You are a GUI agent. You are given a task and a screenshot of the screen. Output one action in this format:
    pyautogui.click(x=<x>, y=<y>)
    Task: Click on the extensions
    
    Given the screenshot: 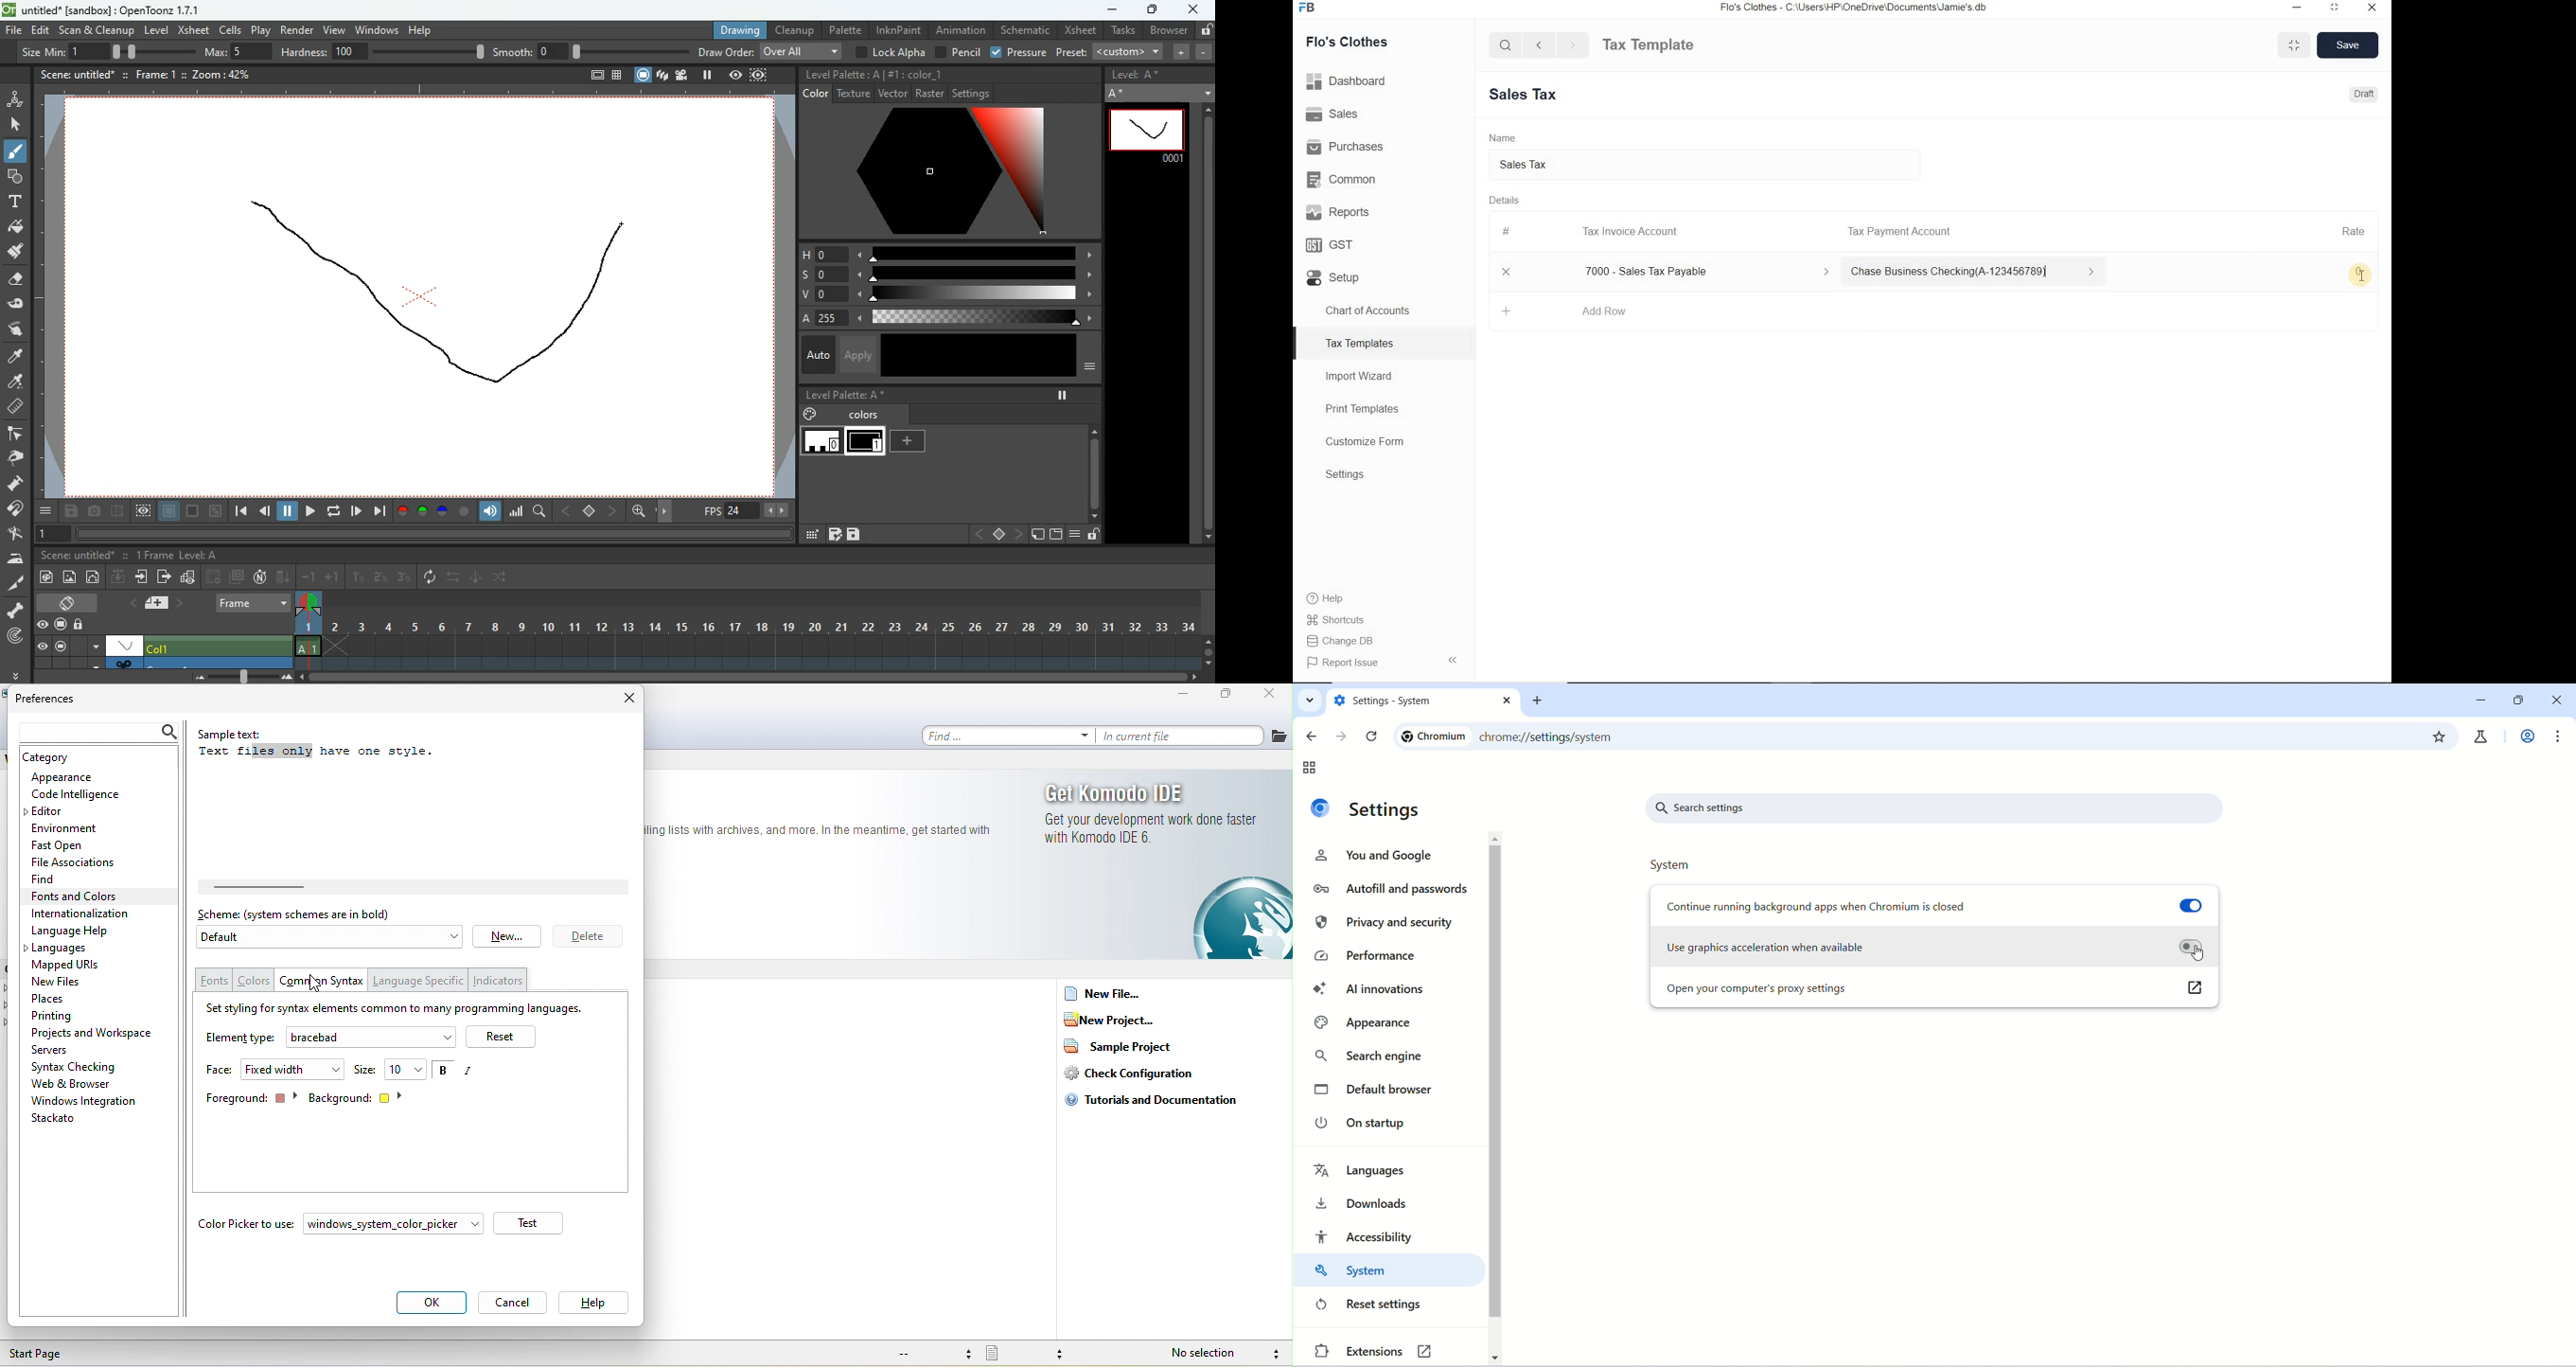 What is the action you would take?
    pyautogui.click(x=1358, y=1354)
    